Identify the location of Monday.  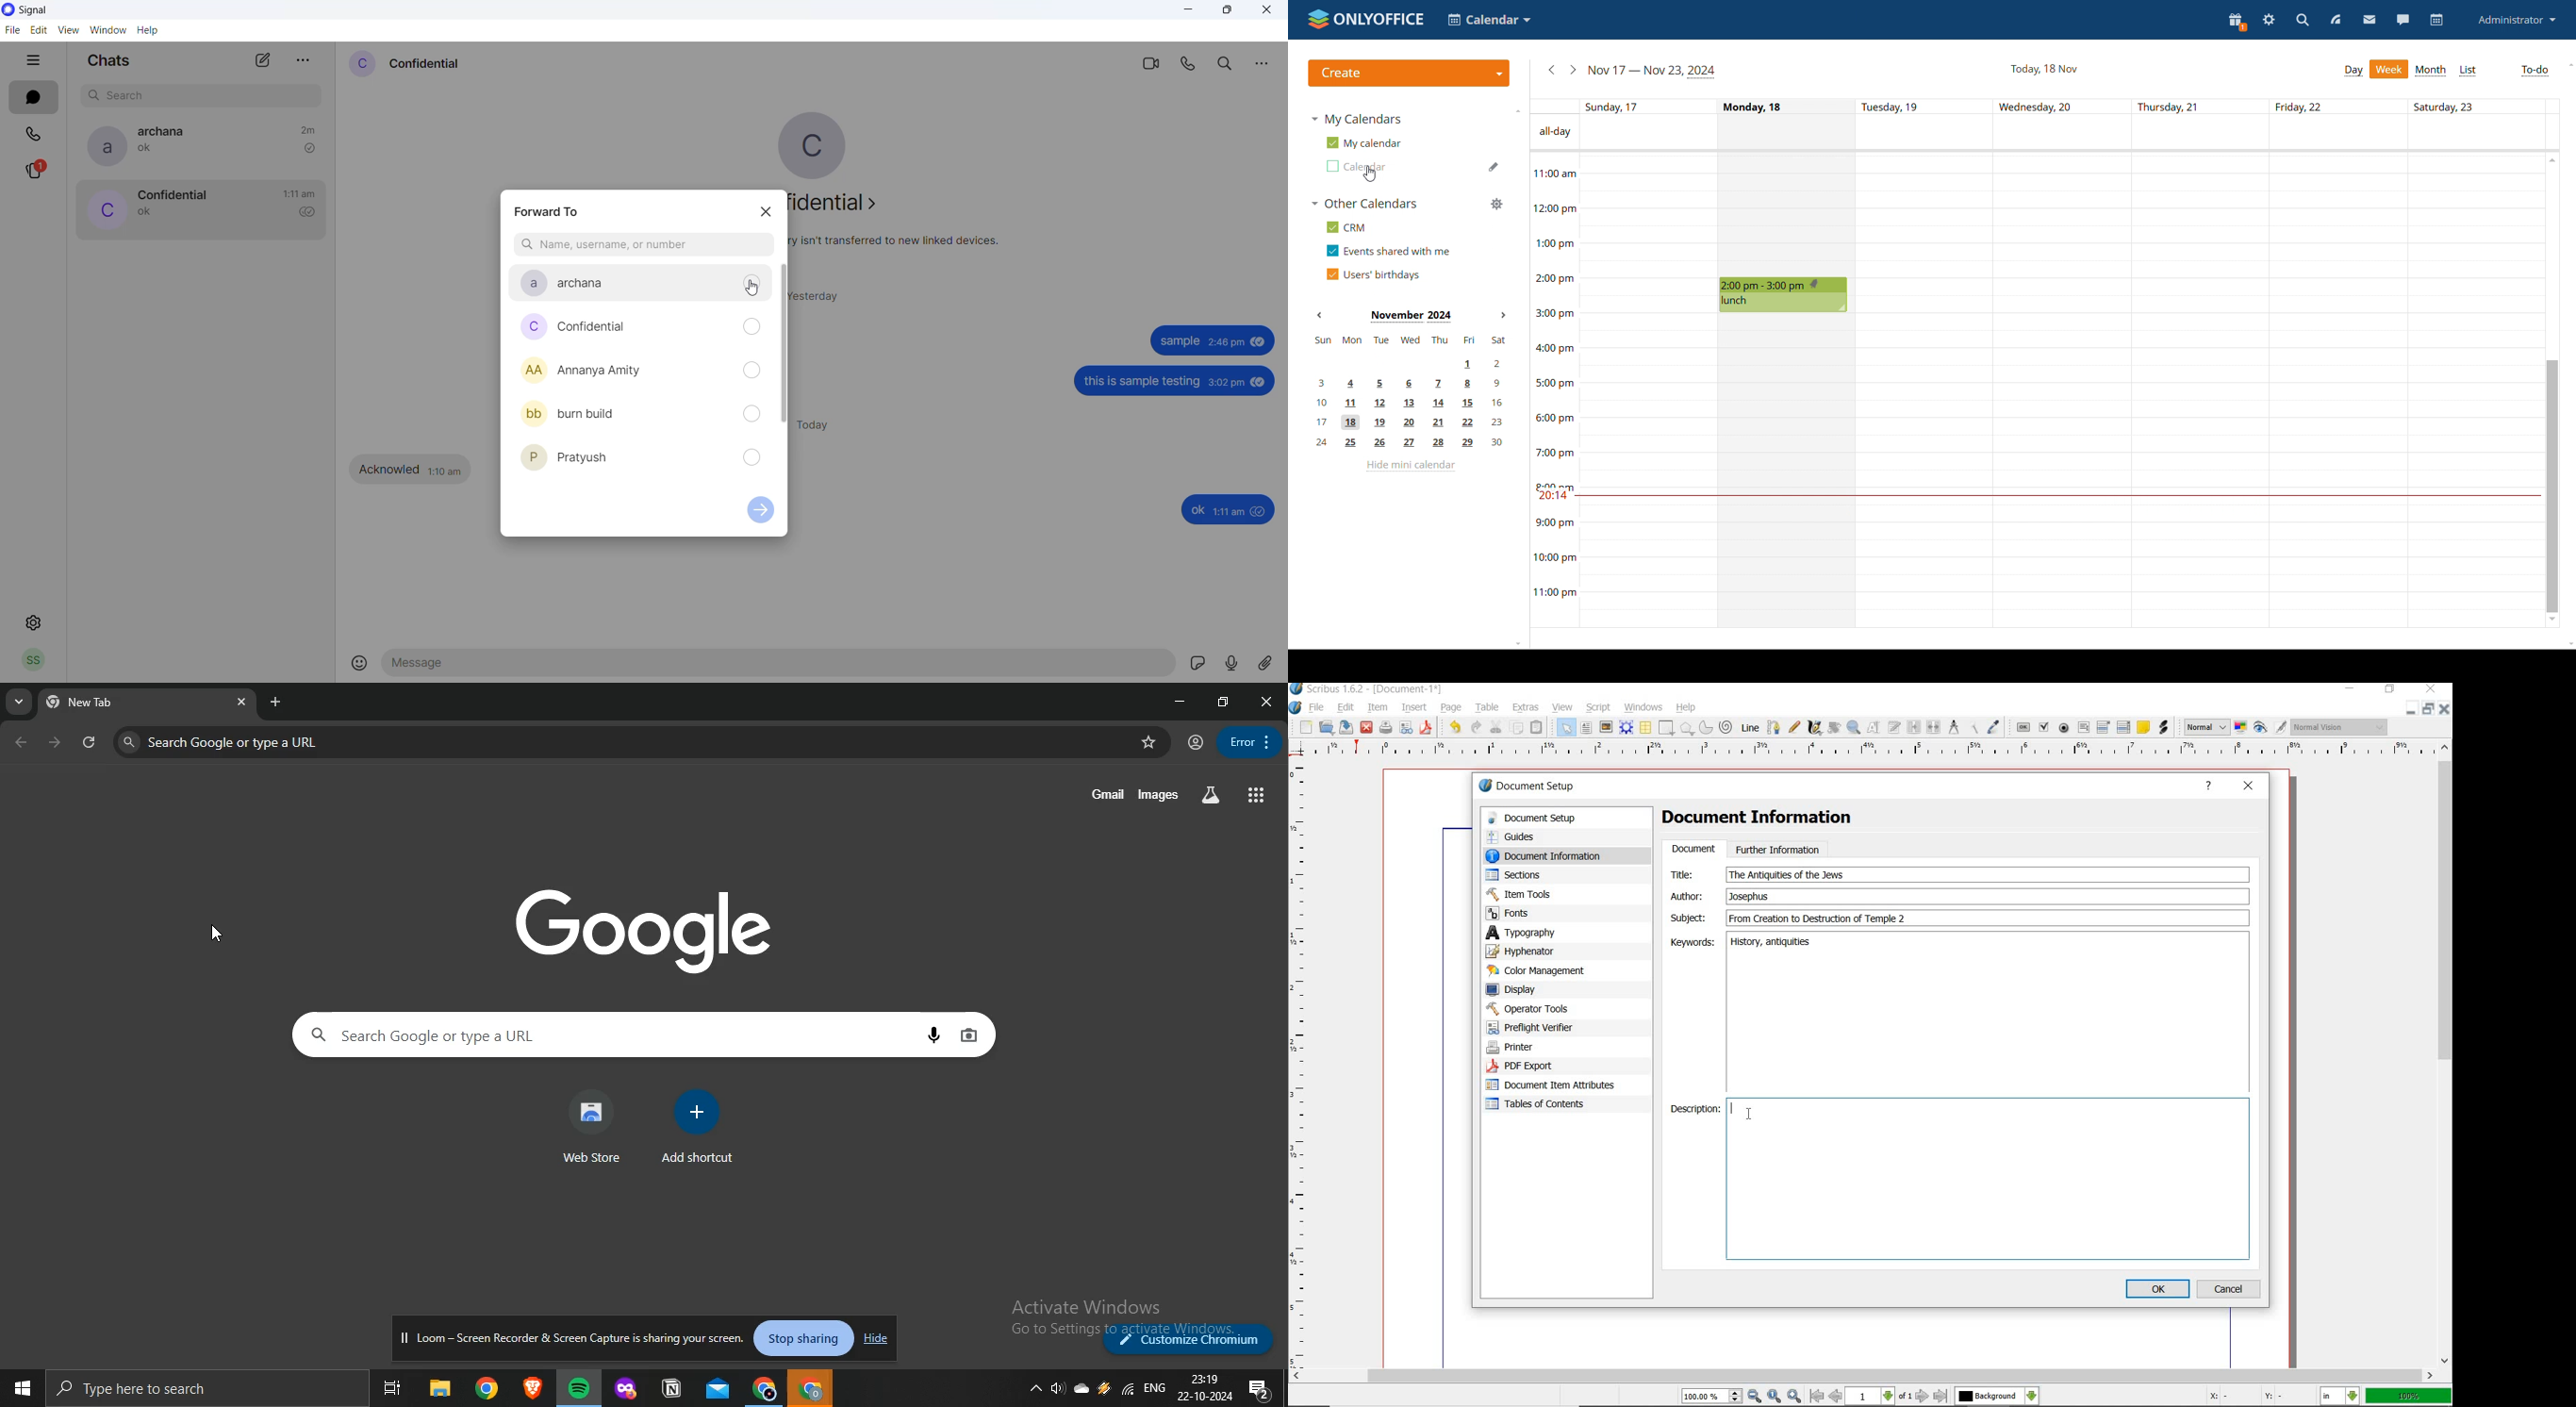
(1786, 215).